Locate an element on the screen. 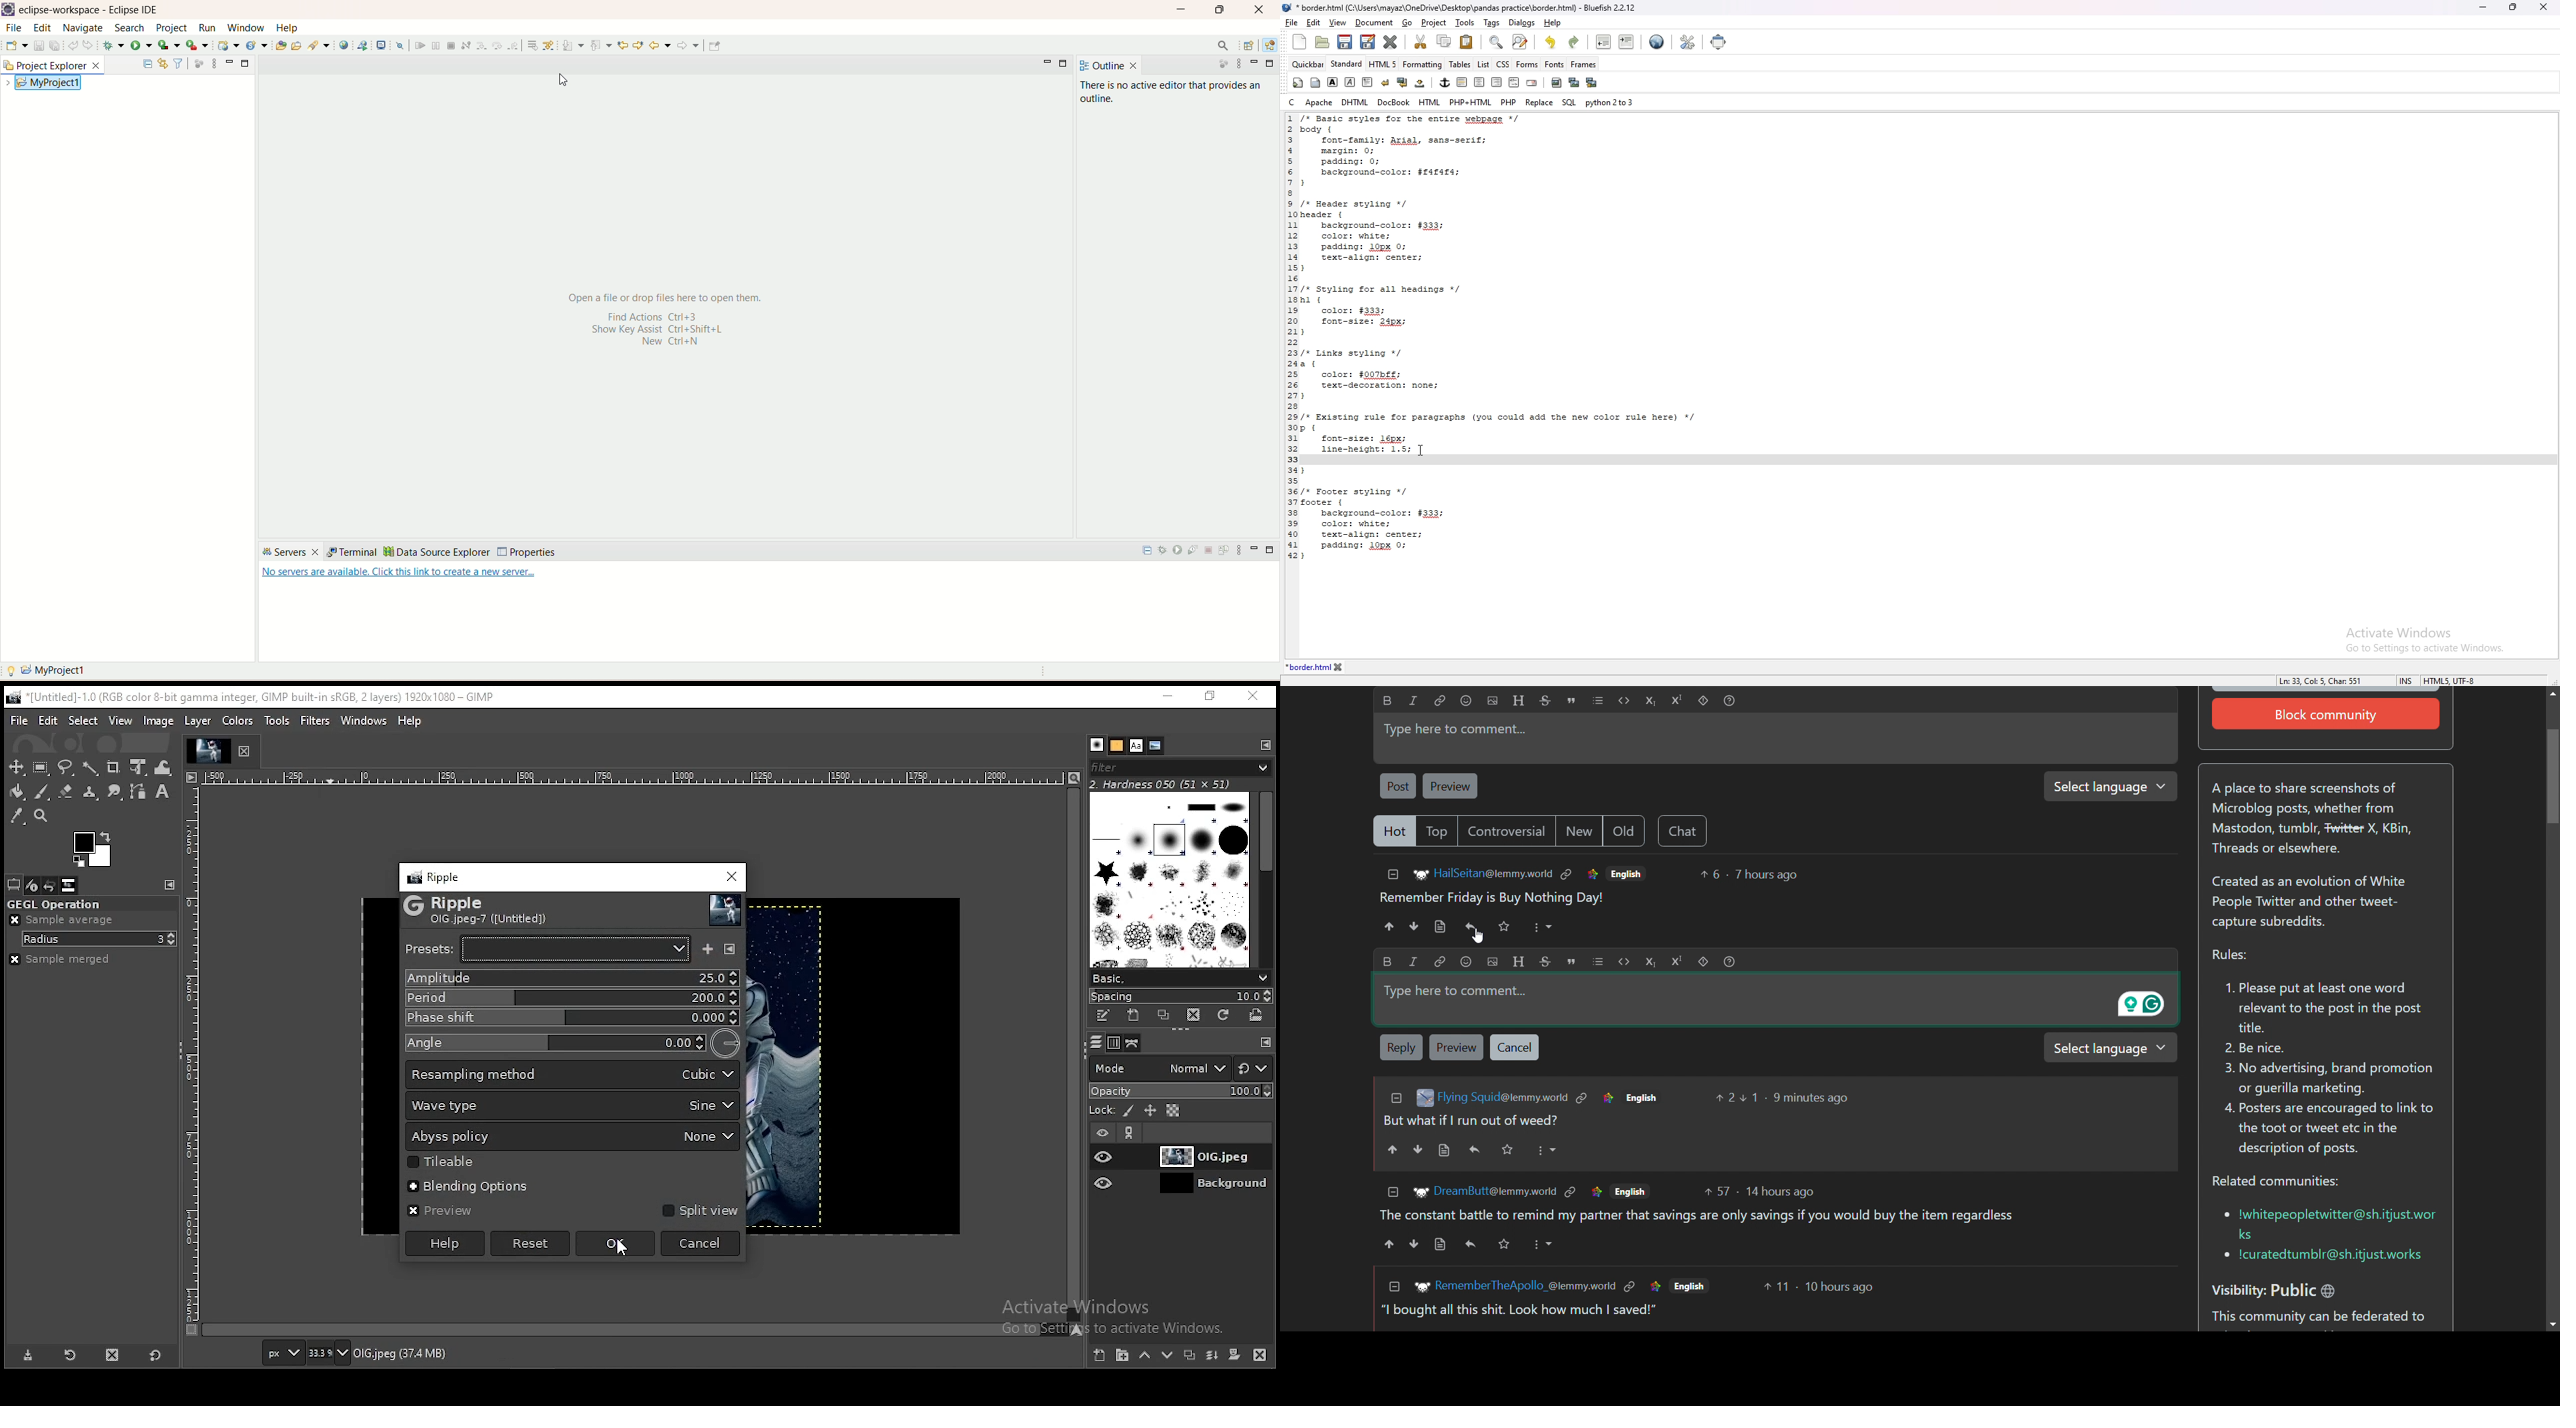  myproject is located at coordinates (47, 671).